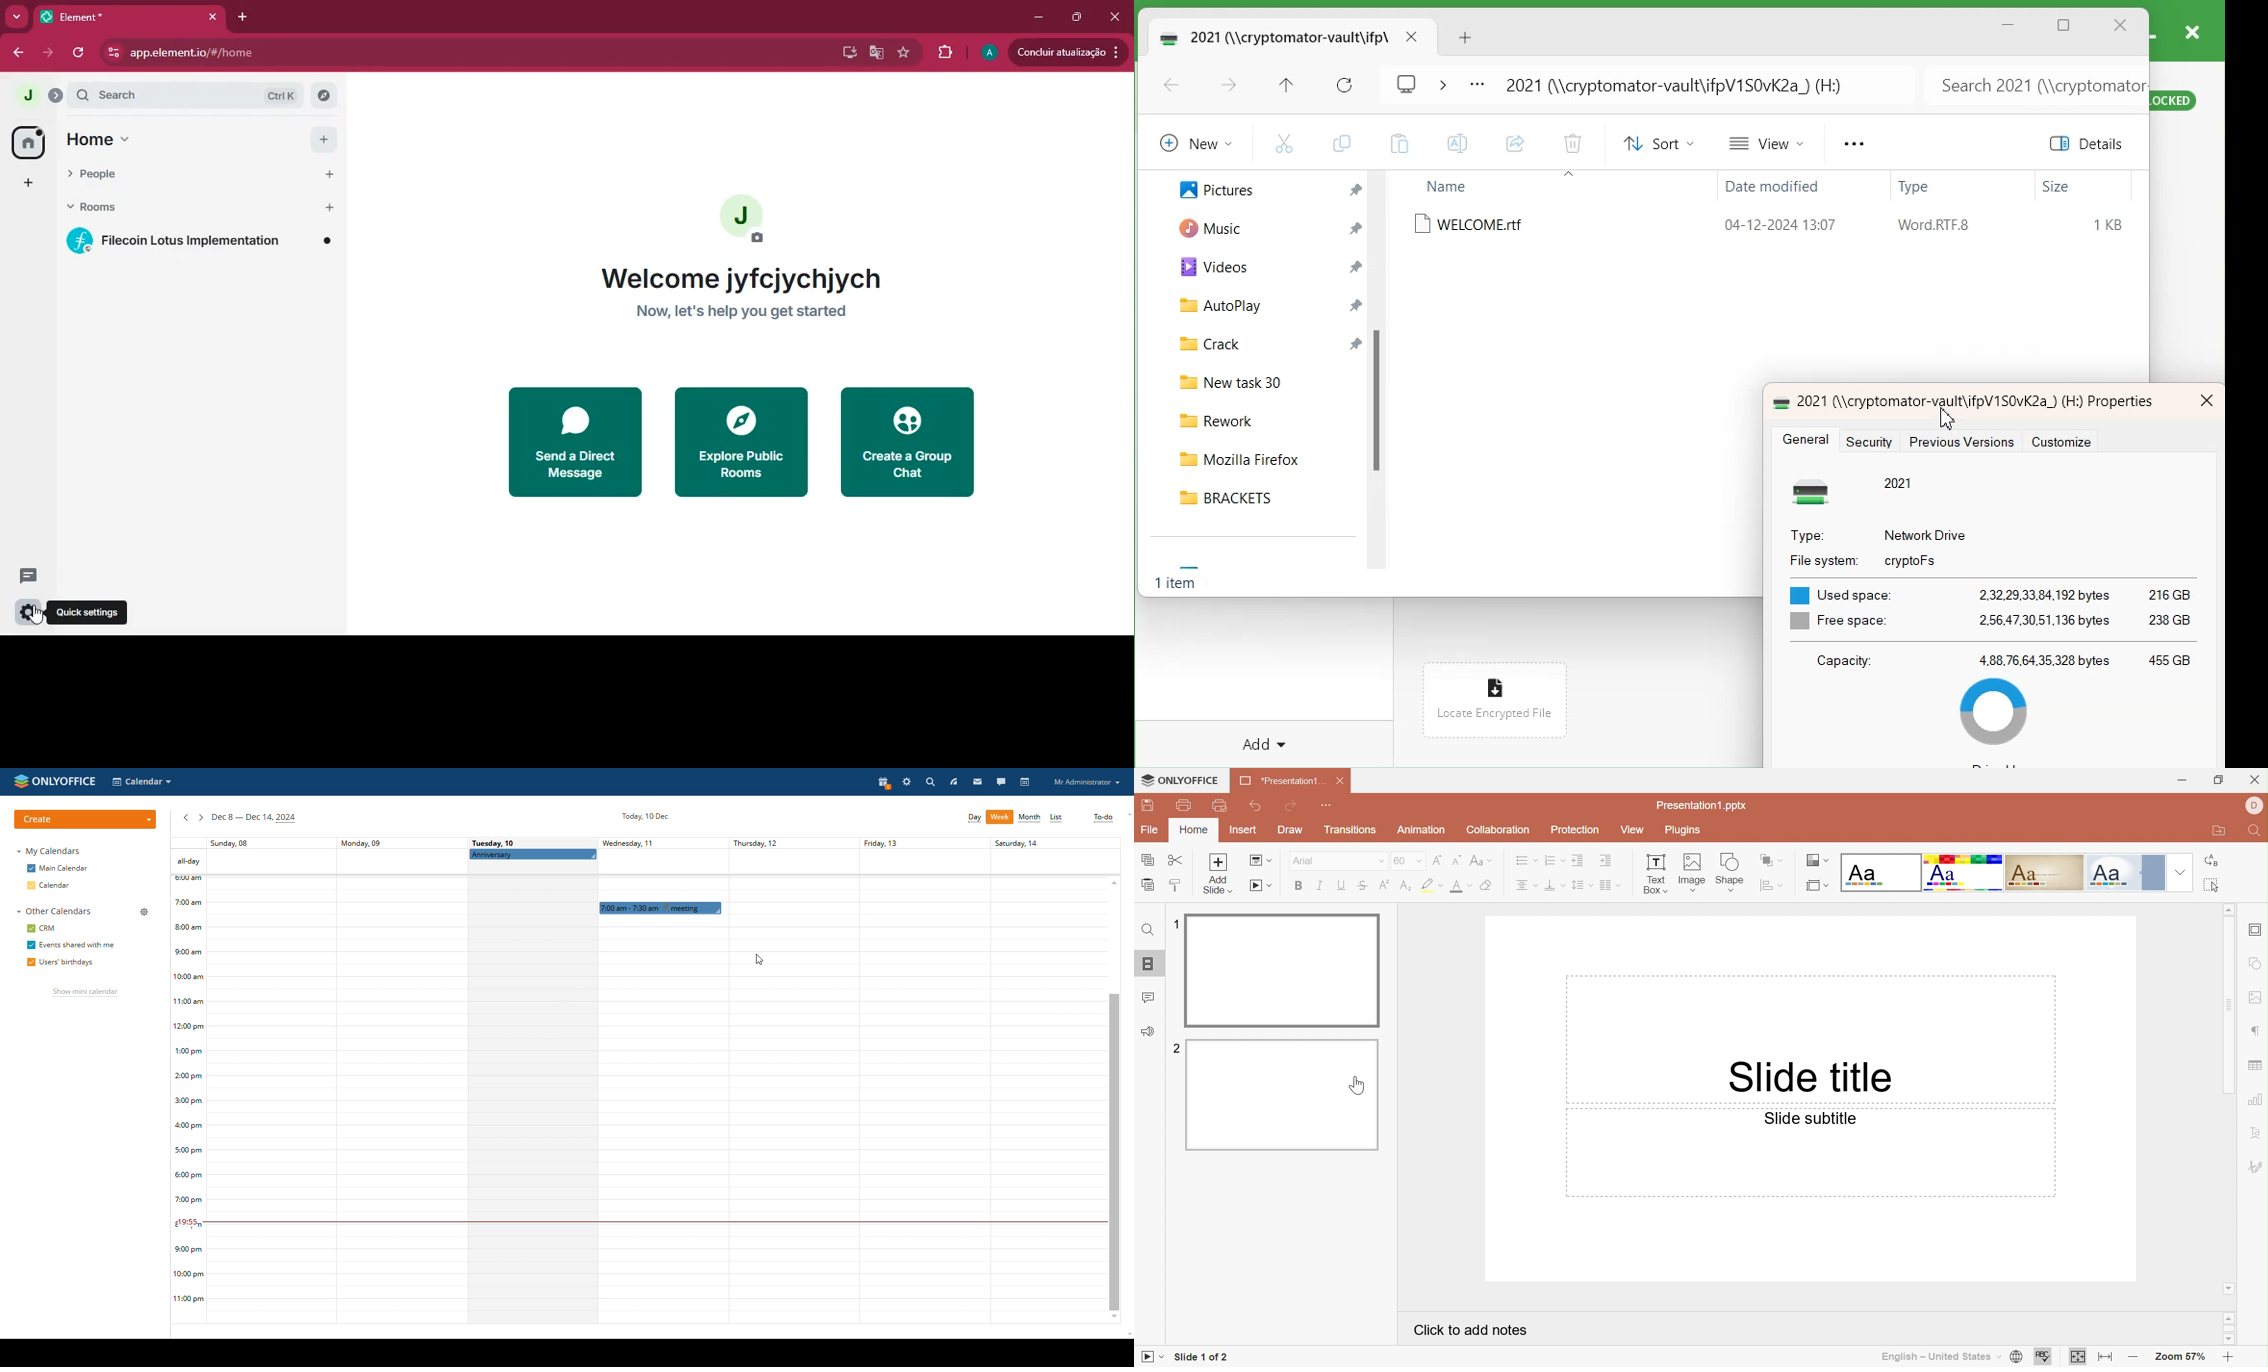  I want to click on Slides, so click(1148, 964).